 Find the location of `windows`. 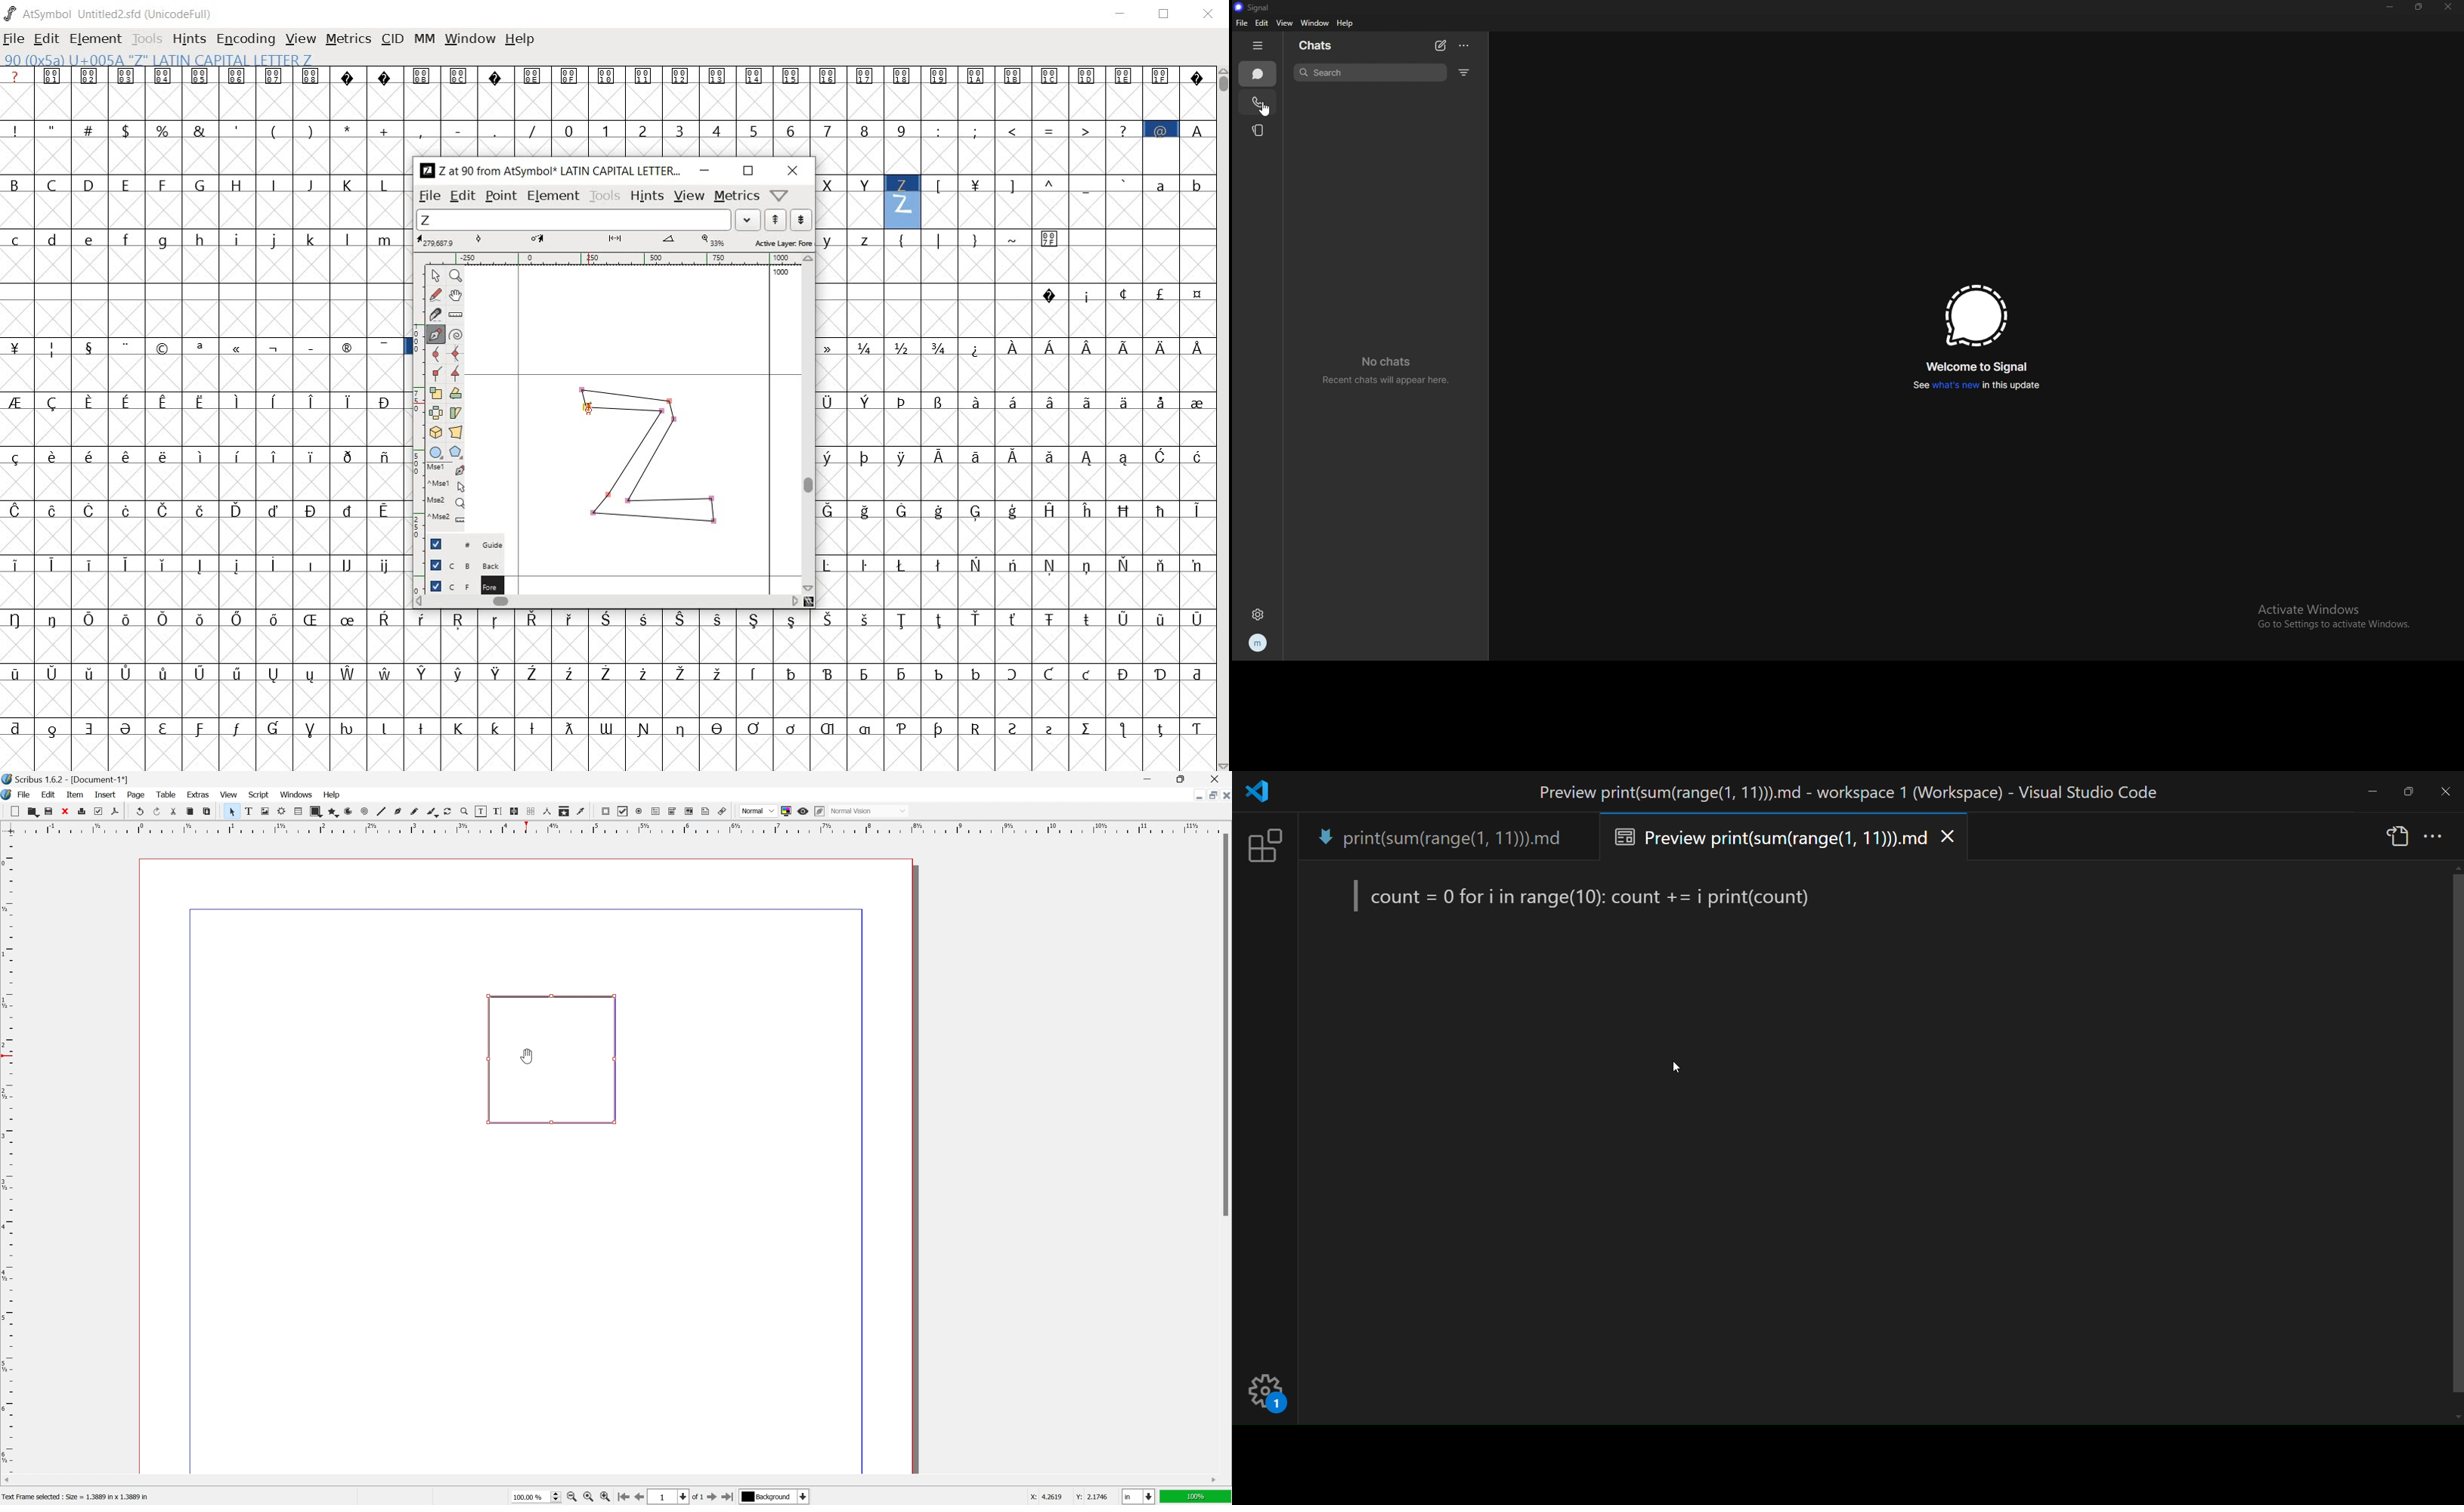

windows is located at coordinates (296, 794).